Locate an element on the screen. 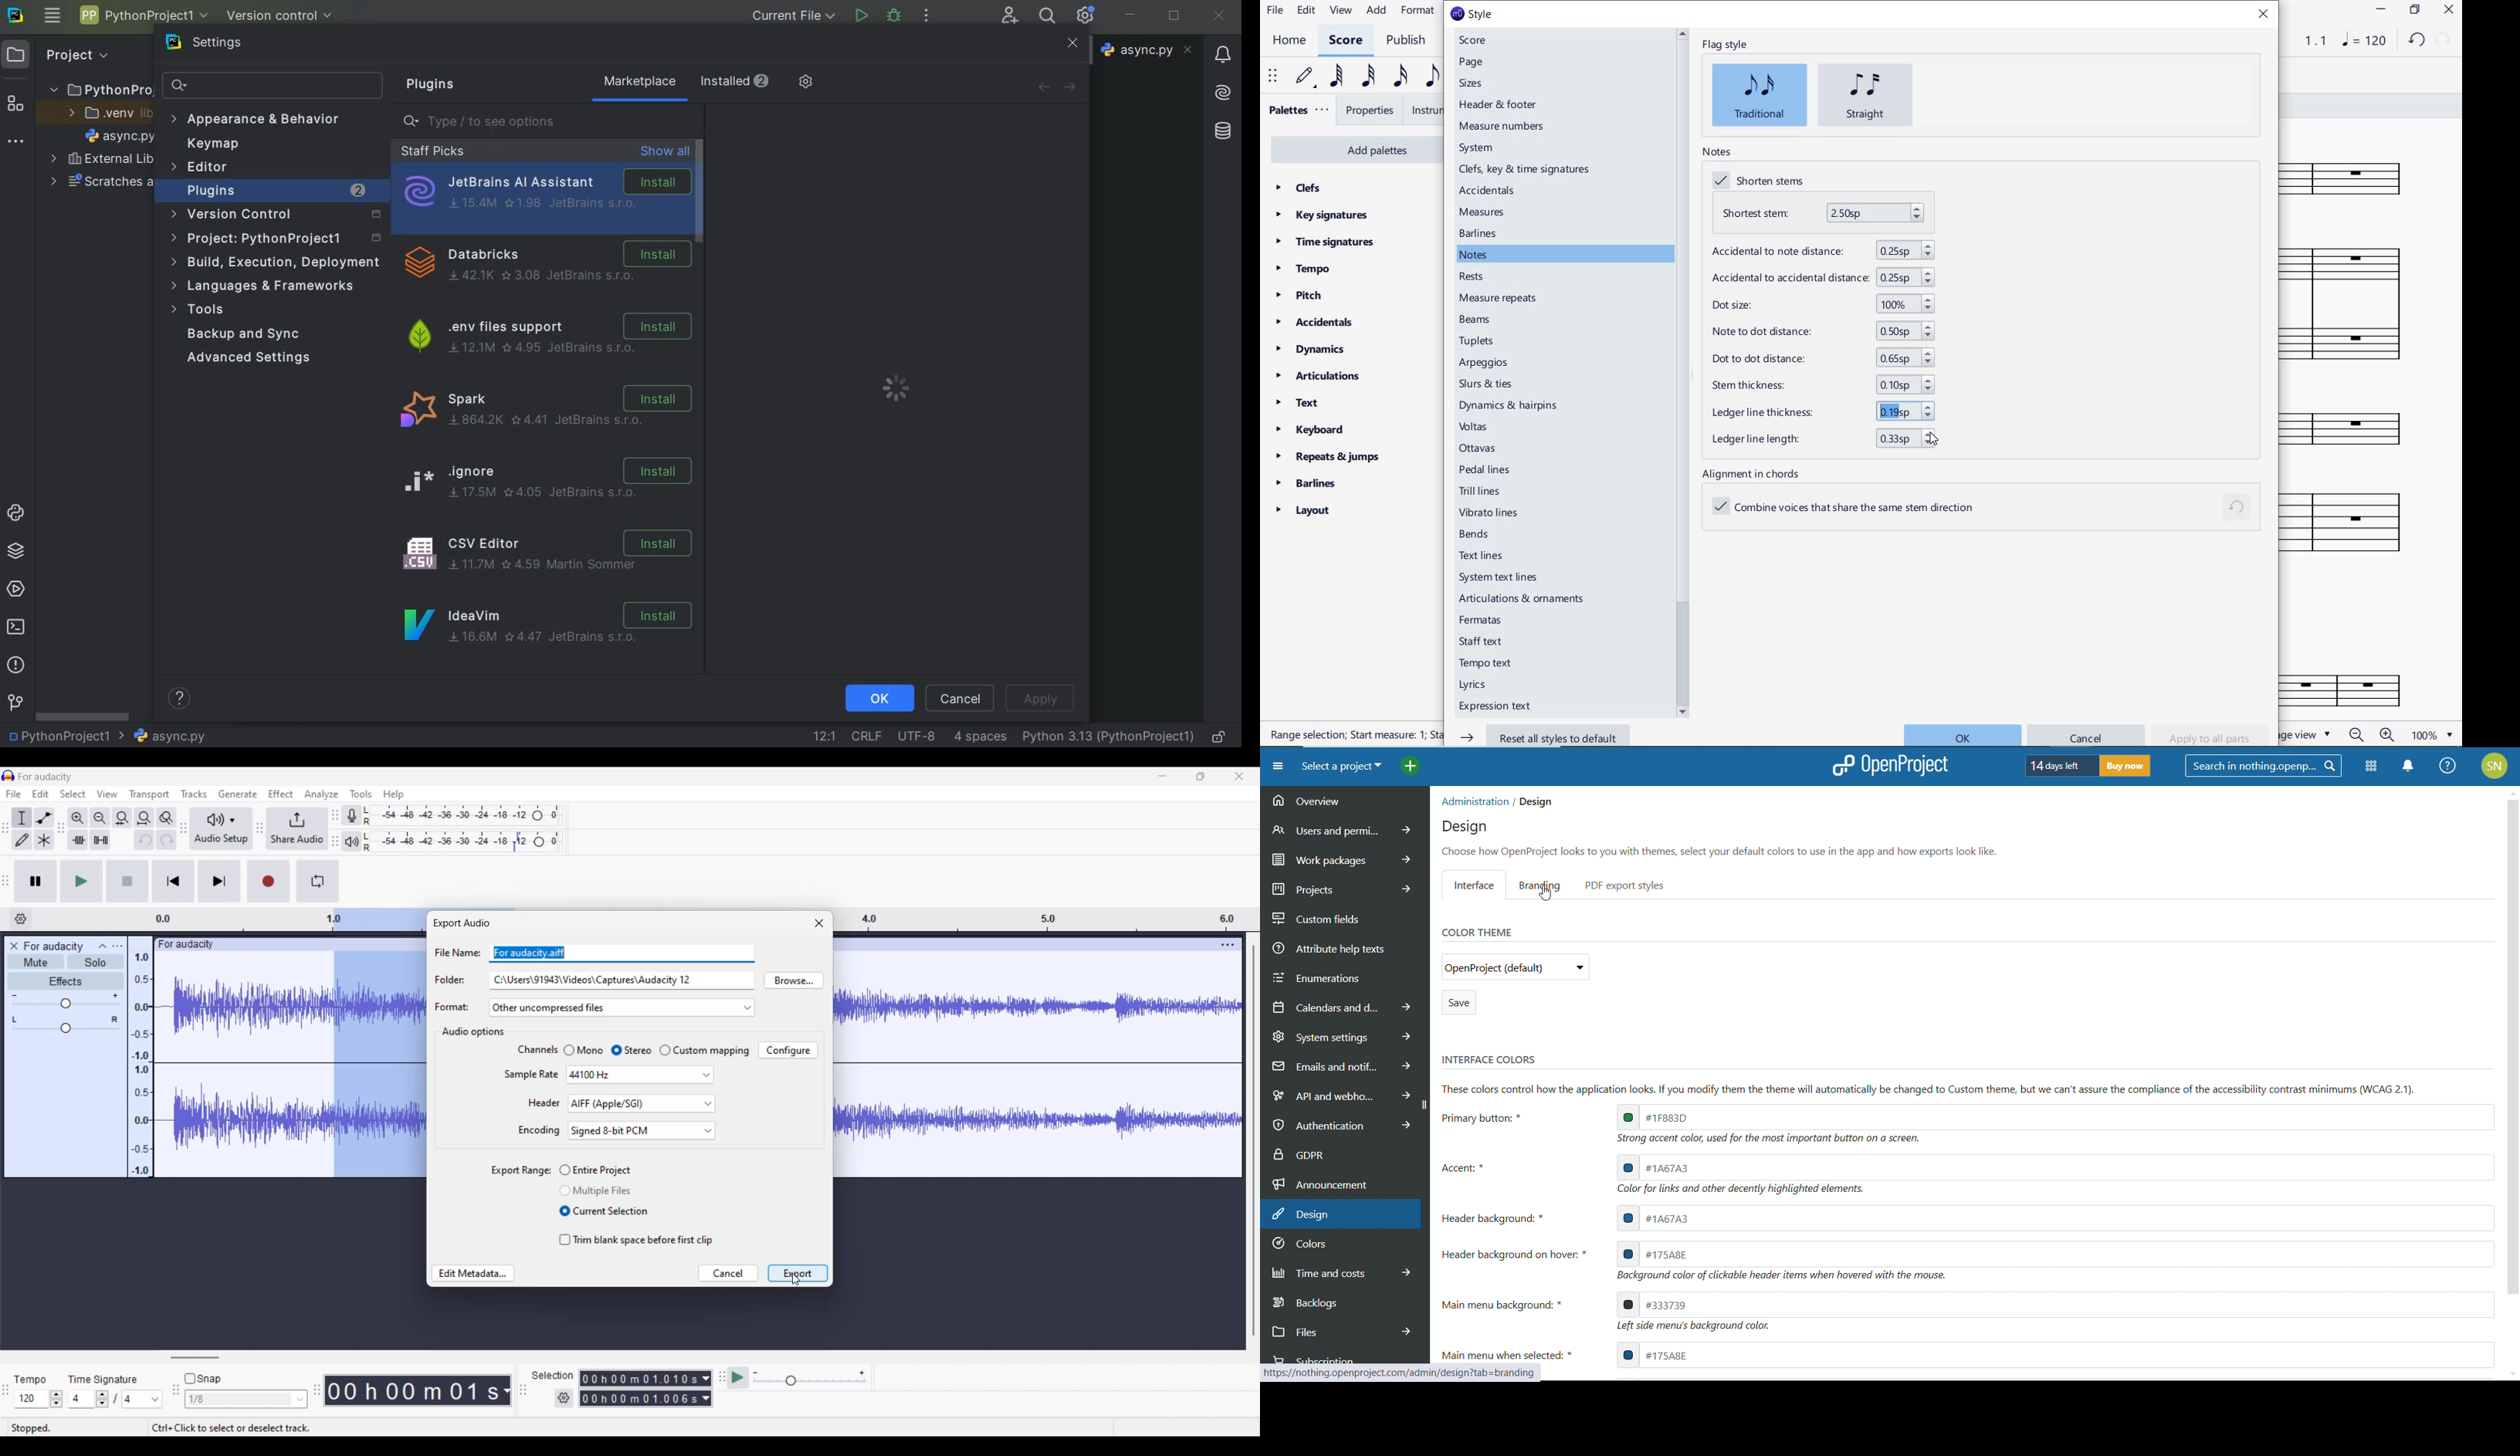 This screenshot has height=1456, width=2520. Signed 8-bit PCM hat is located at coordinates (642, 1131).